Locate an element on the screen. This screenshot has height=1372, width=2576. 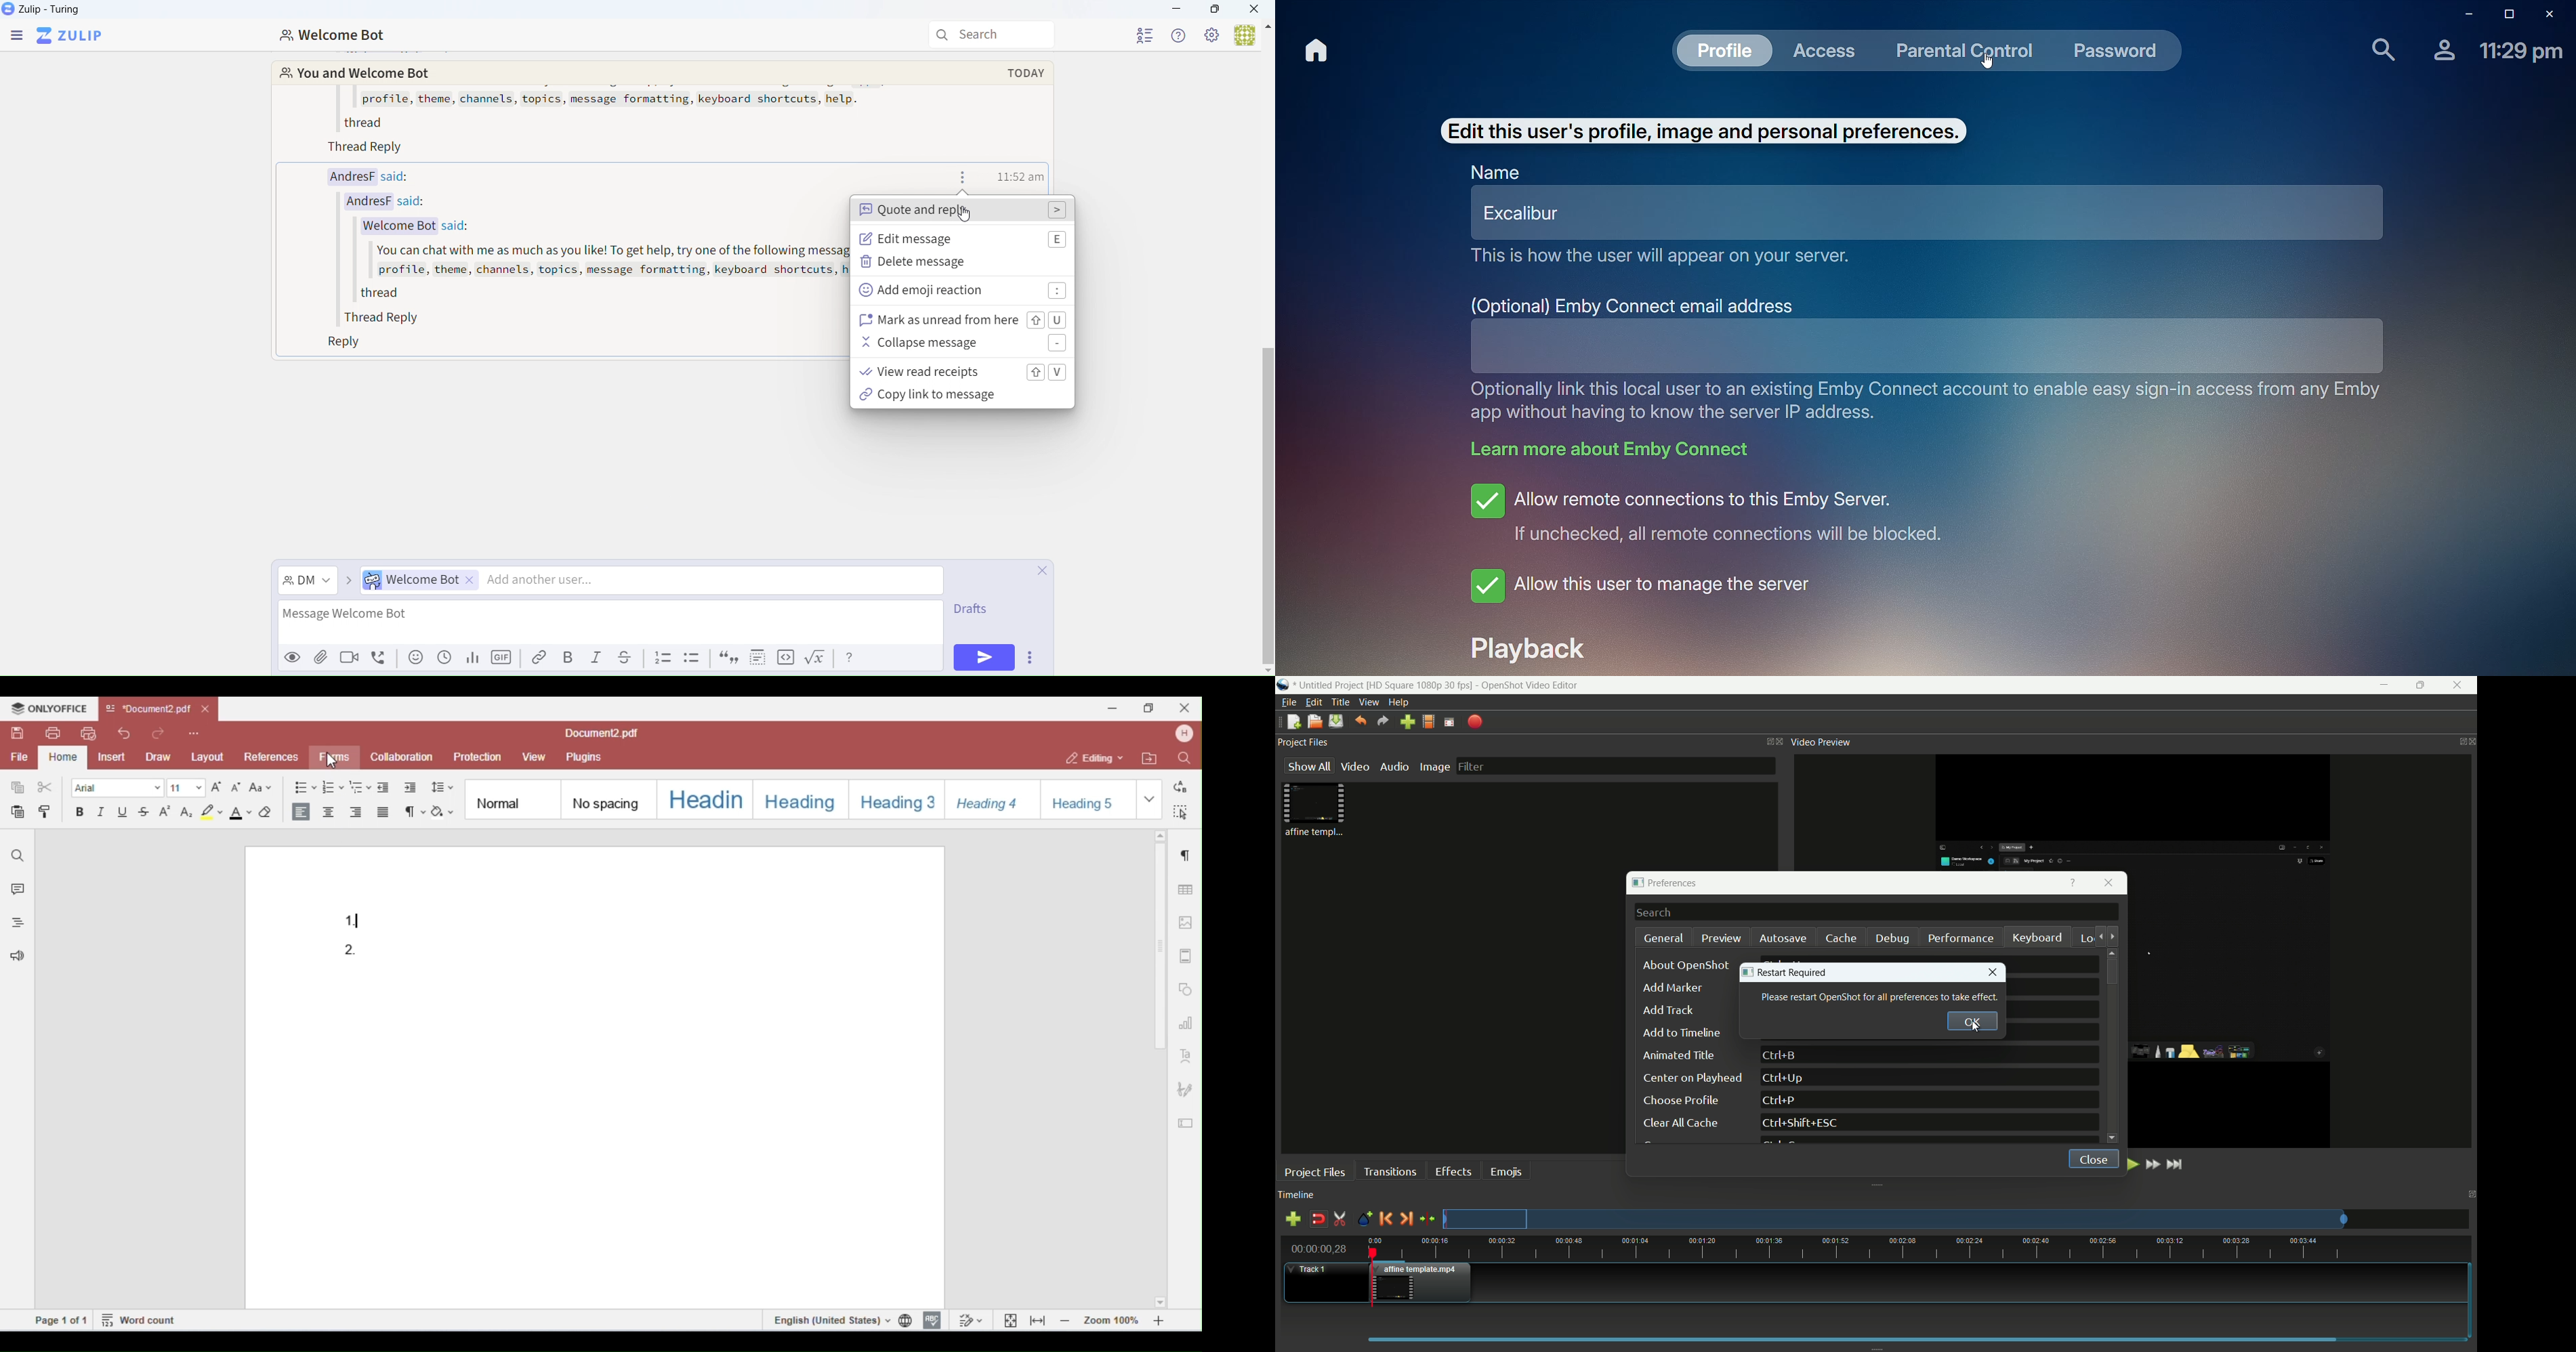
performance is located at coordinates (1961, 938).